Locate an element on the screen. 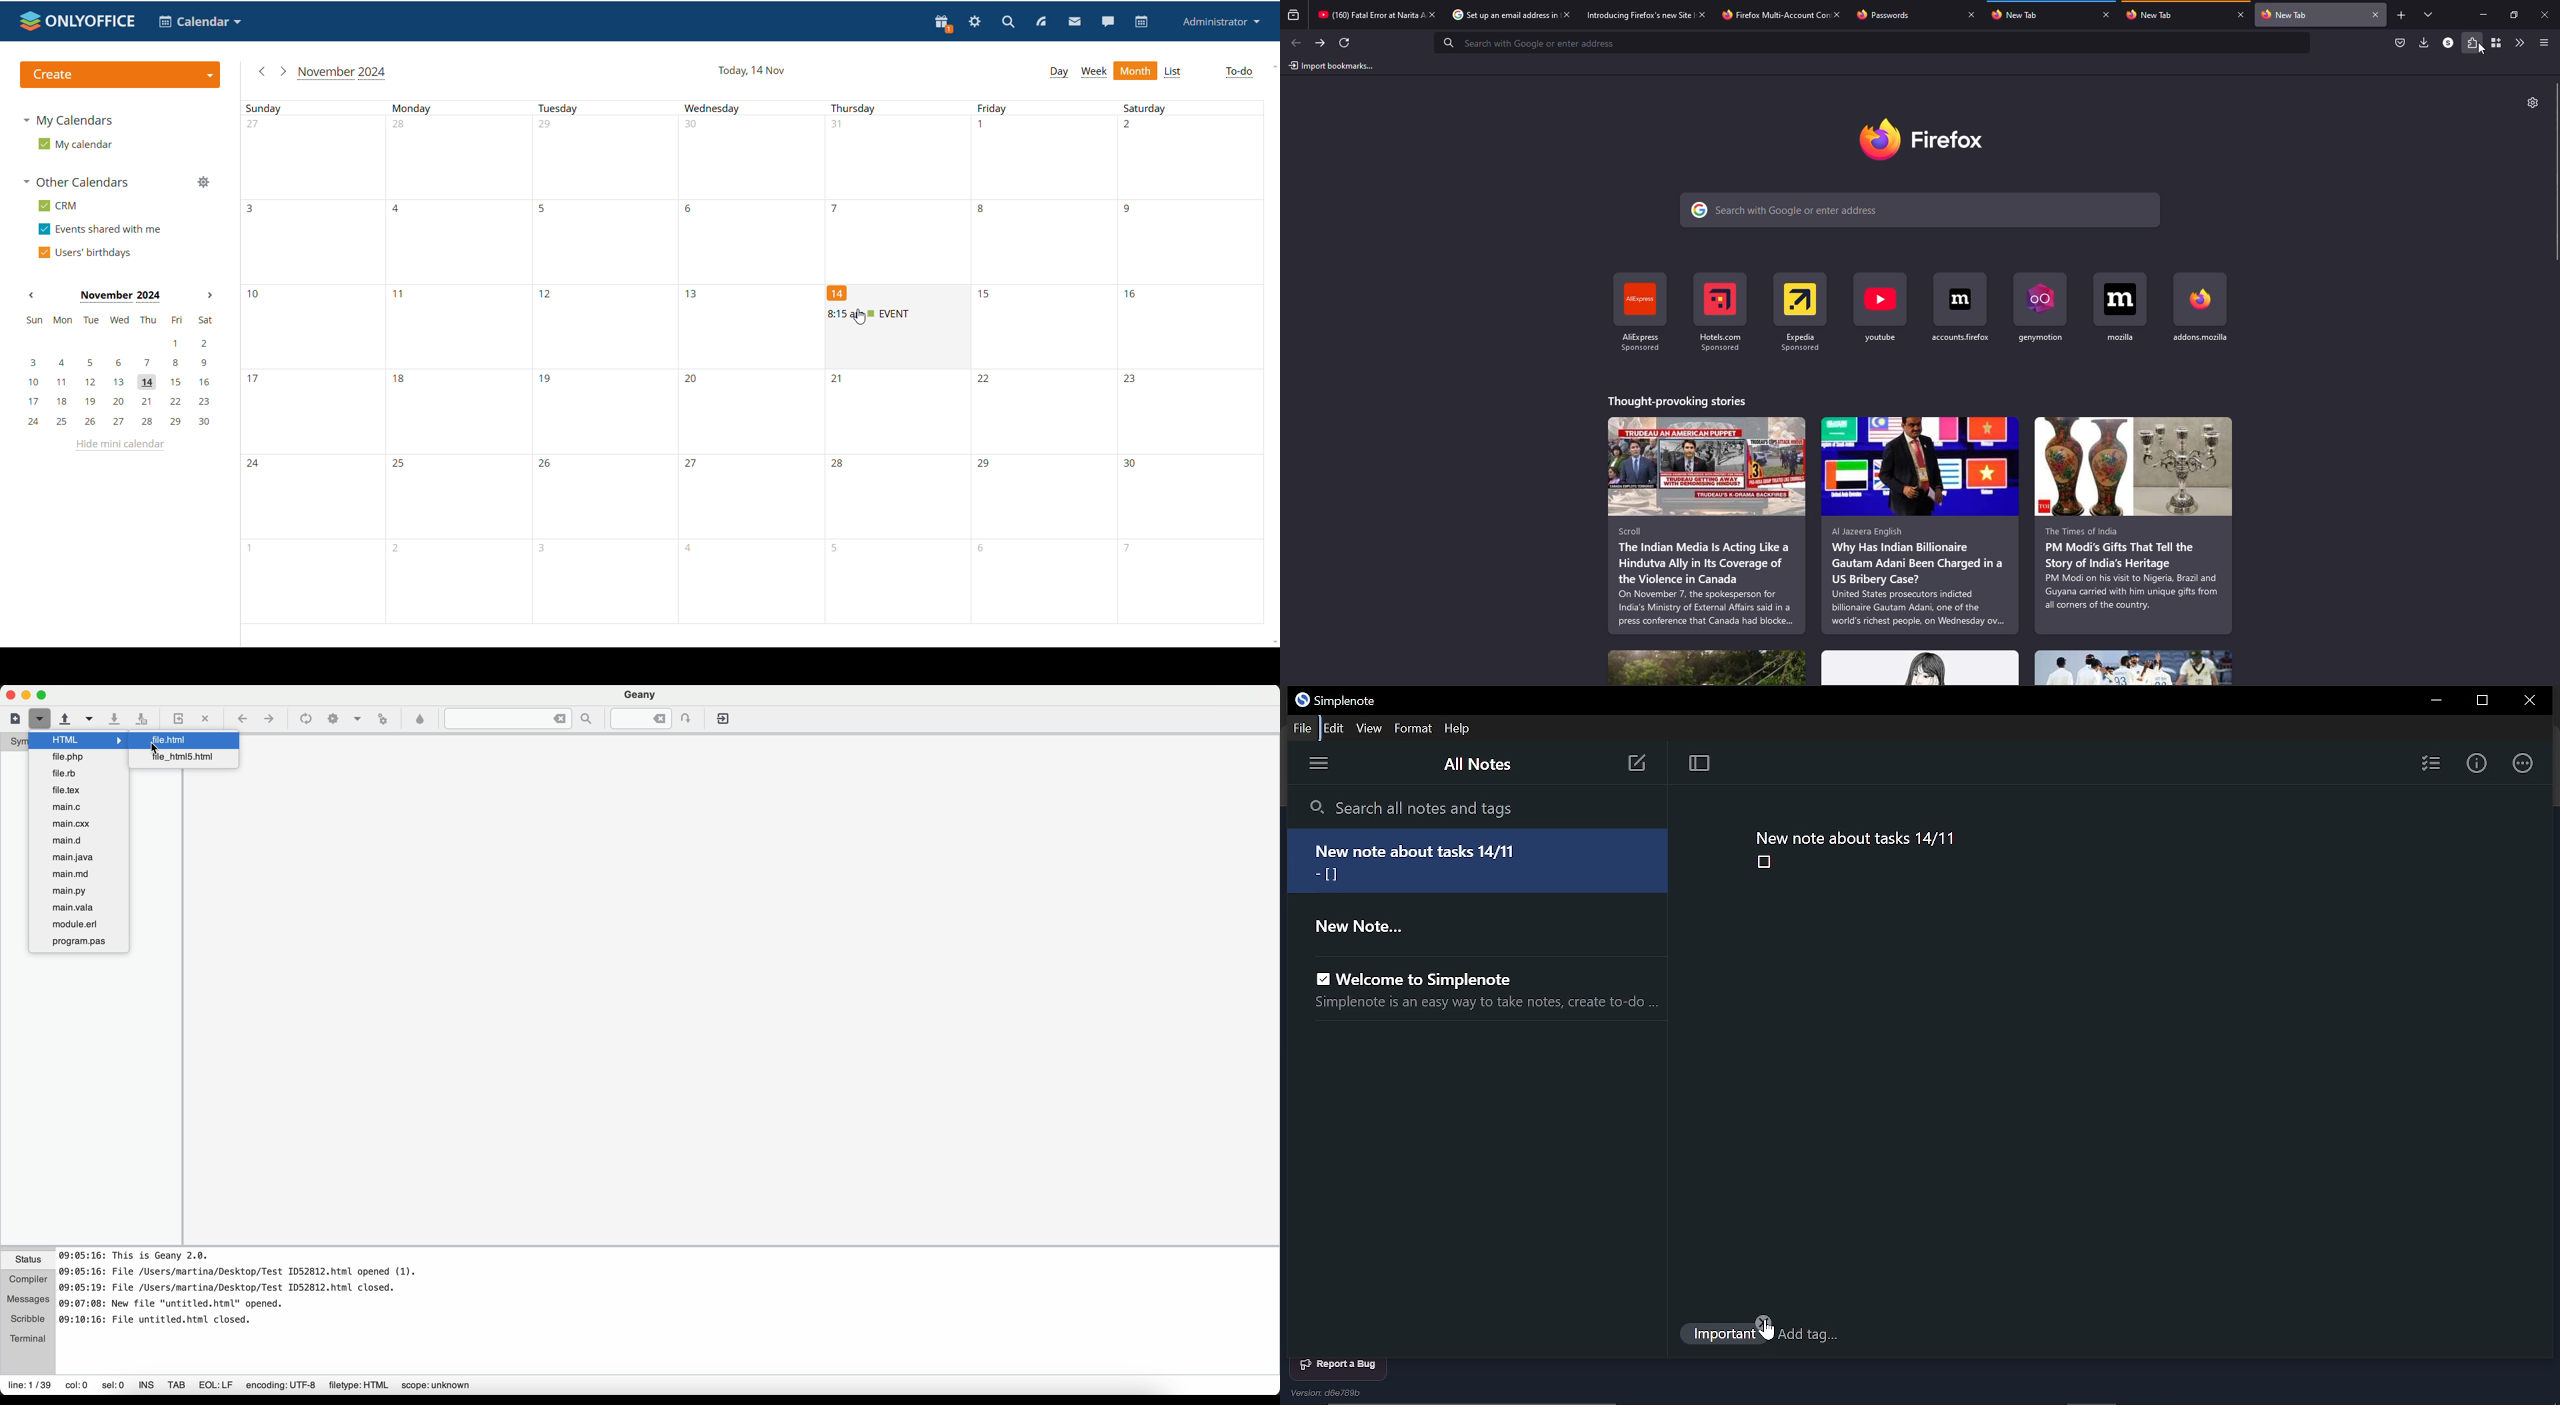 This screenshot has width=2576, height=1428. view recent is located at coordinates (1294, 15).